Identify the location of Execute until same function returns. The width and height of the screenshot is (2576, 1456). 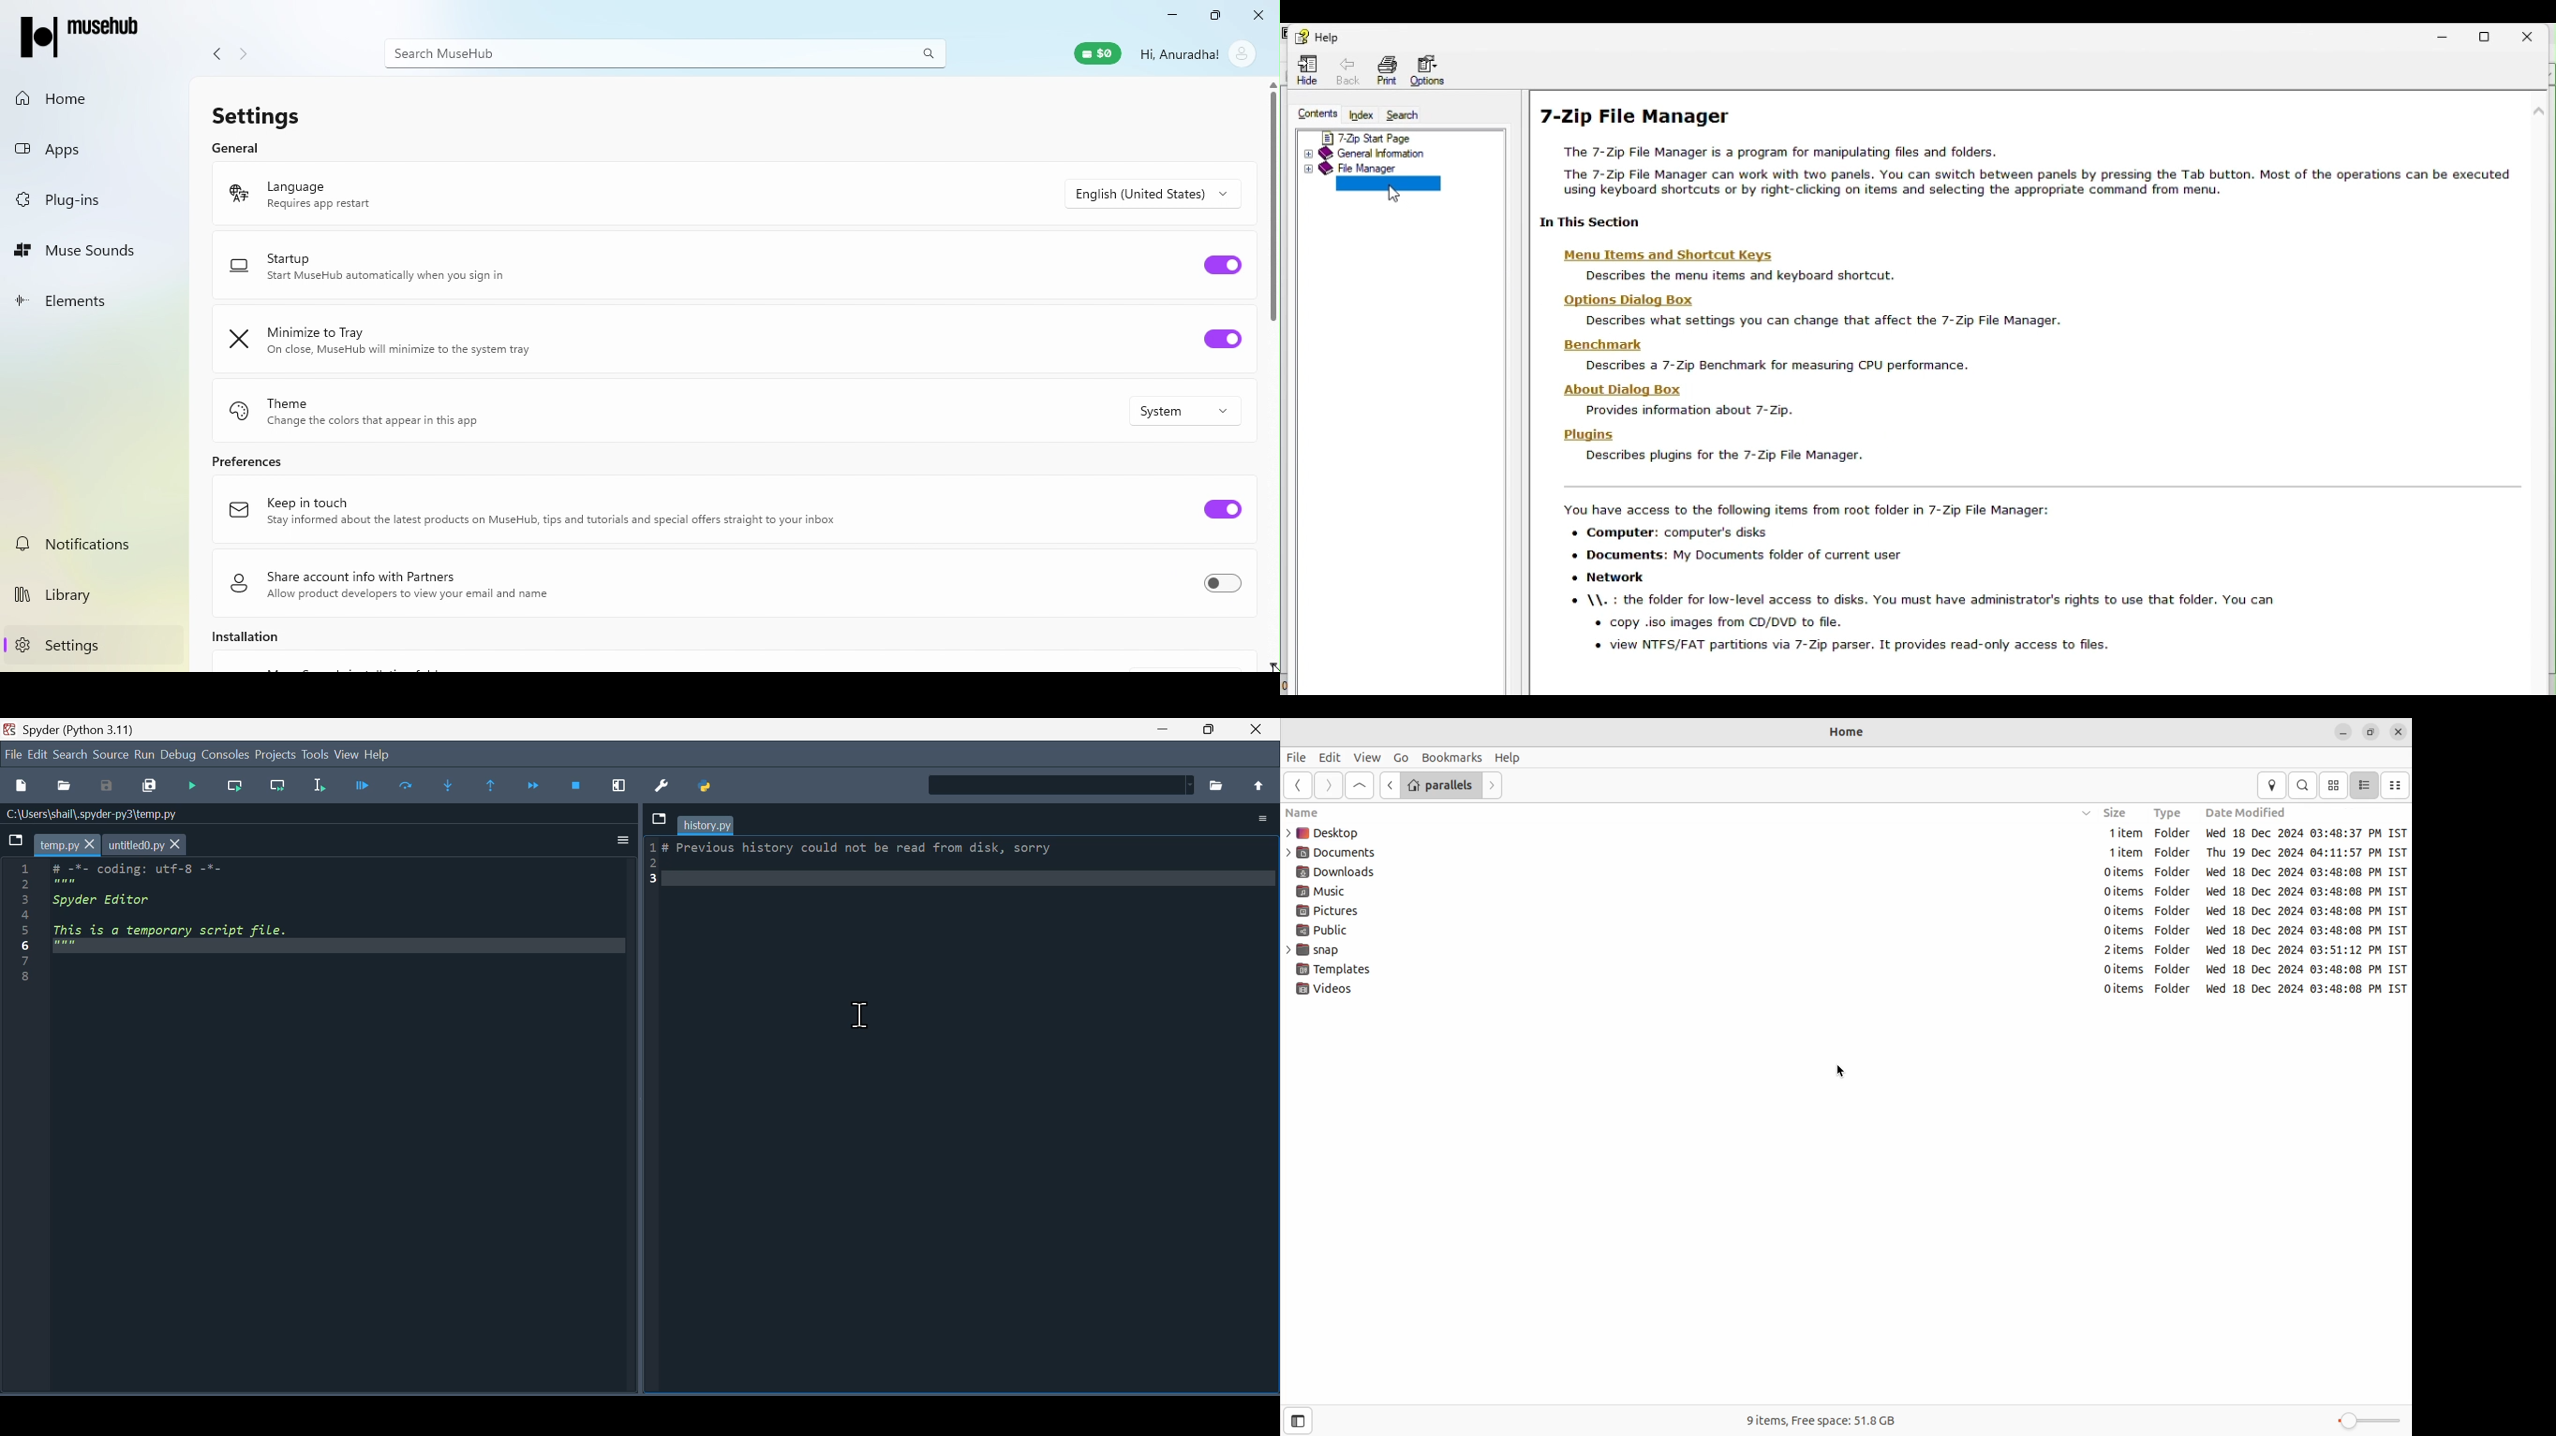
(491, 784).